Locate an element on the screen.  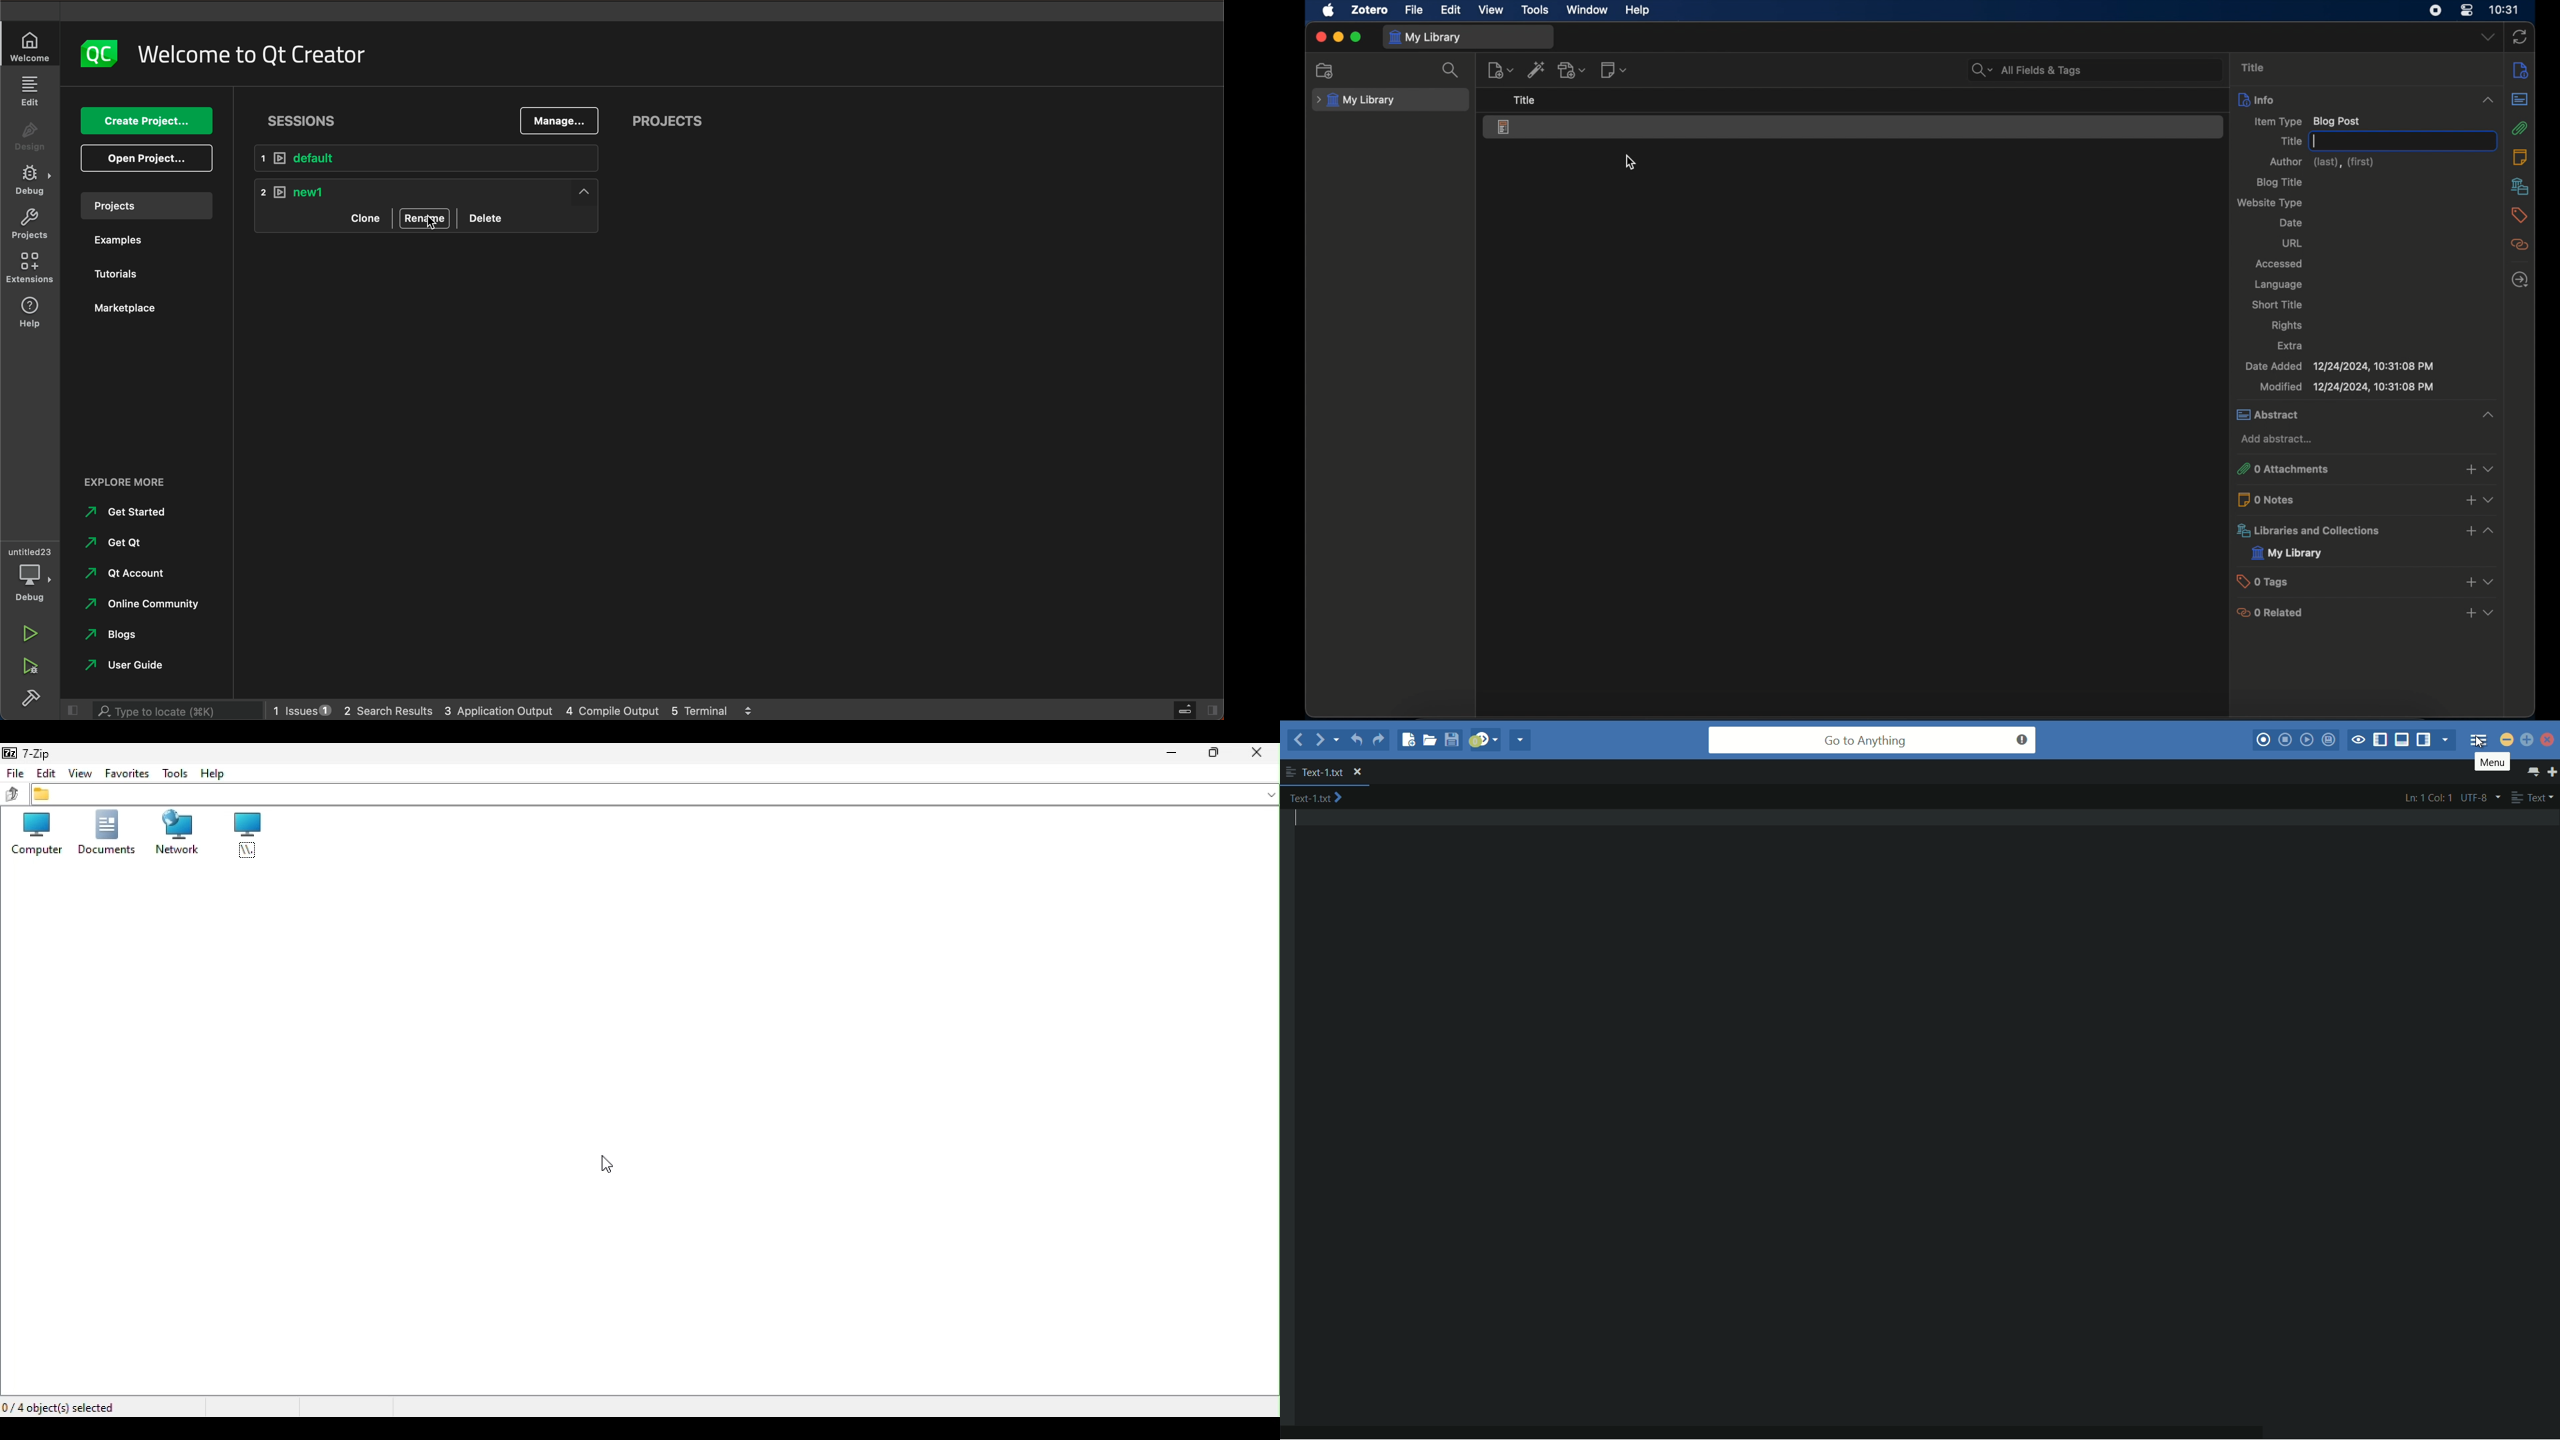
all fields & tags is located at coordinates (2028, 70).